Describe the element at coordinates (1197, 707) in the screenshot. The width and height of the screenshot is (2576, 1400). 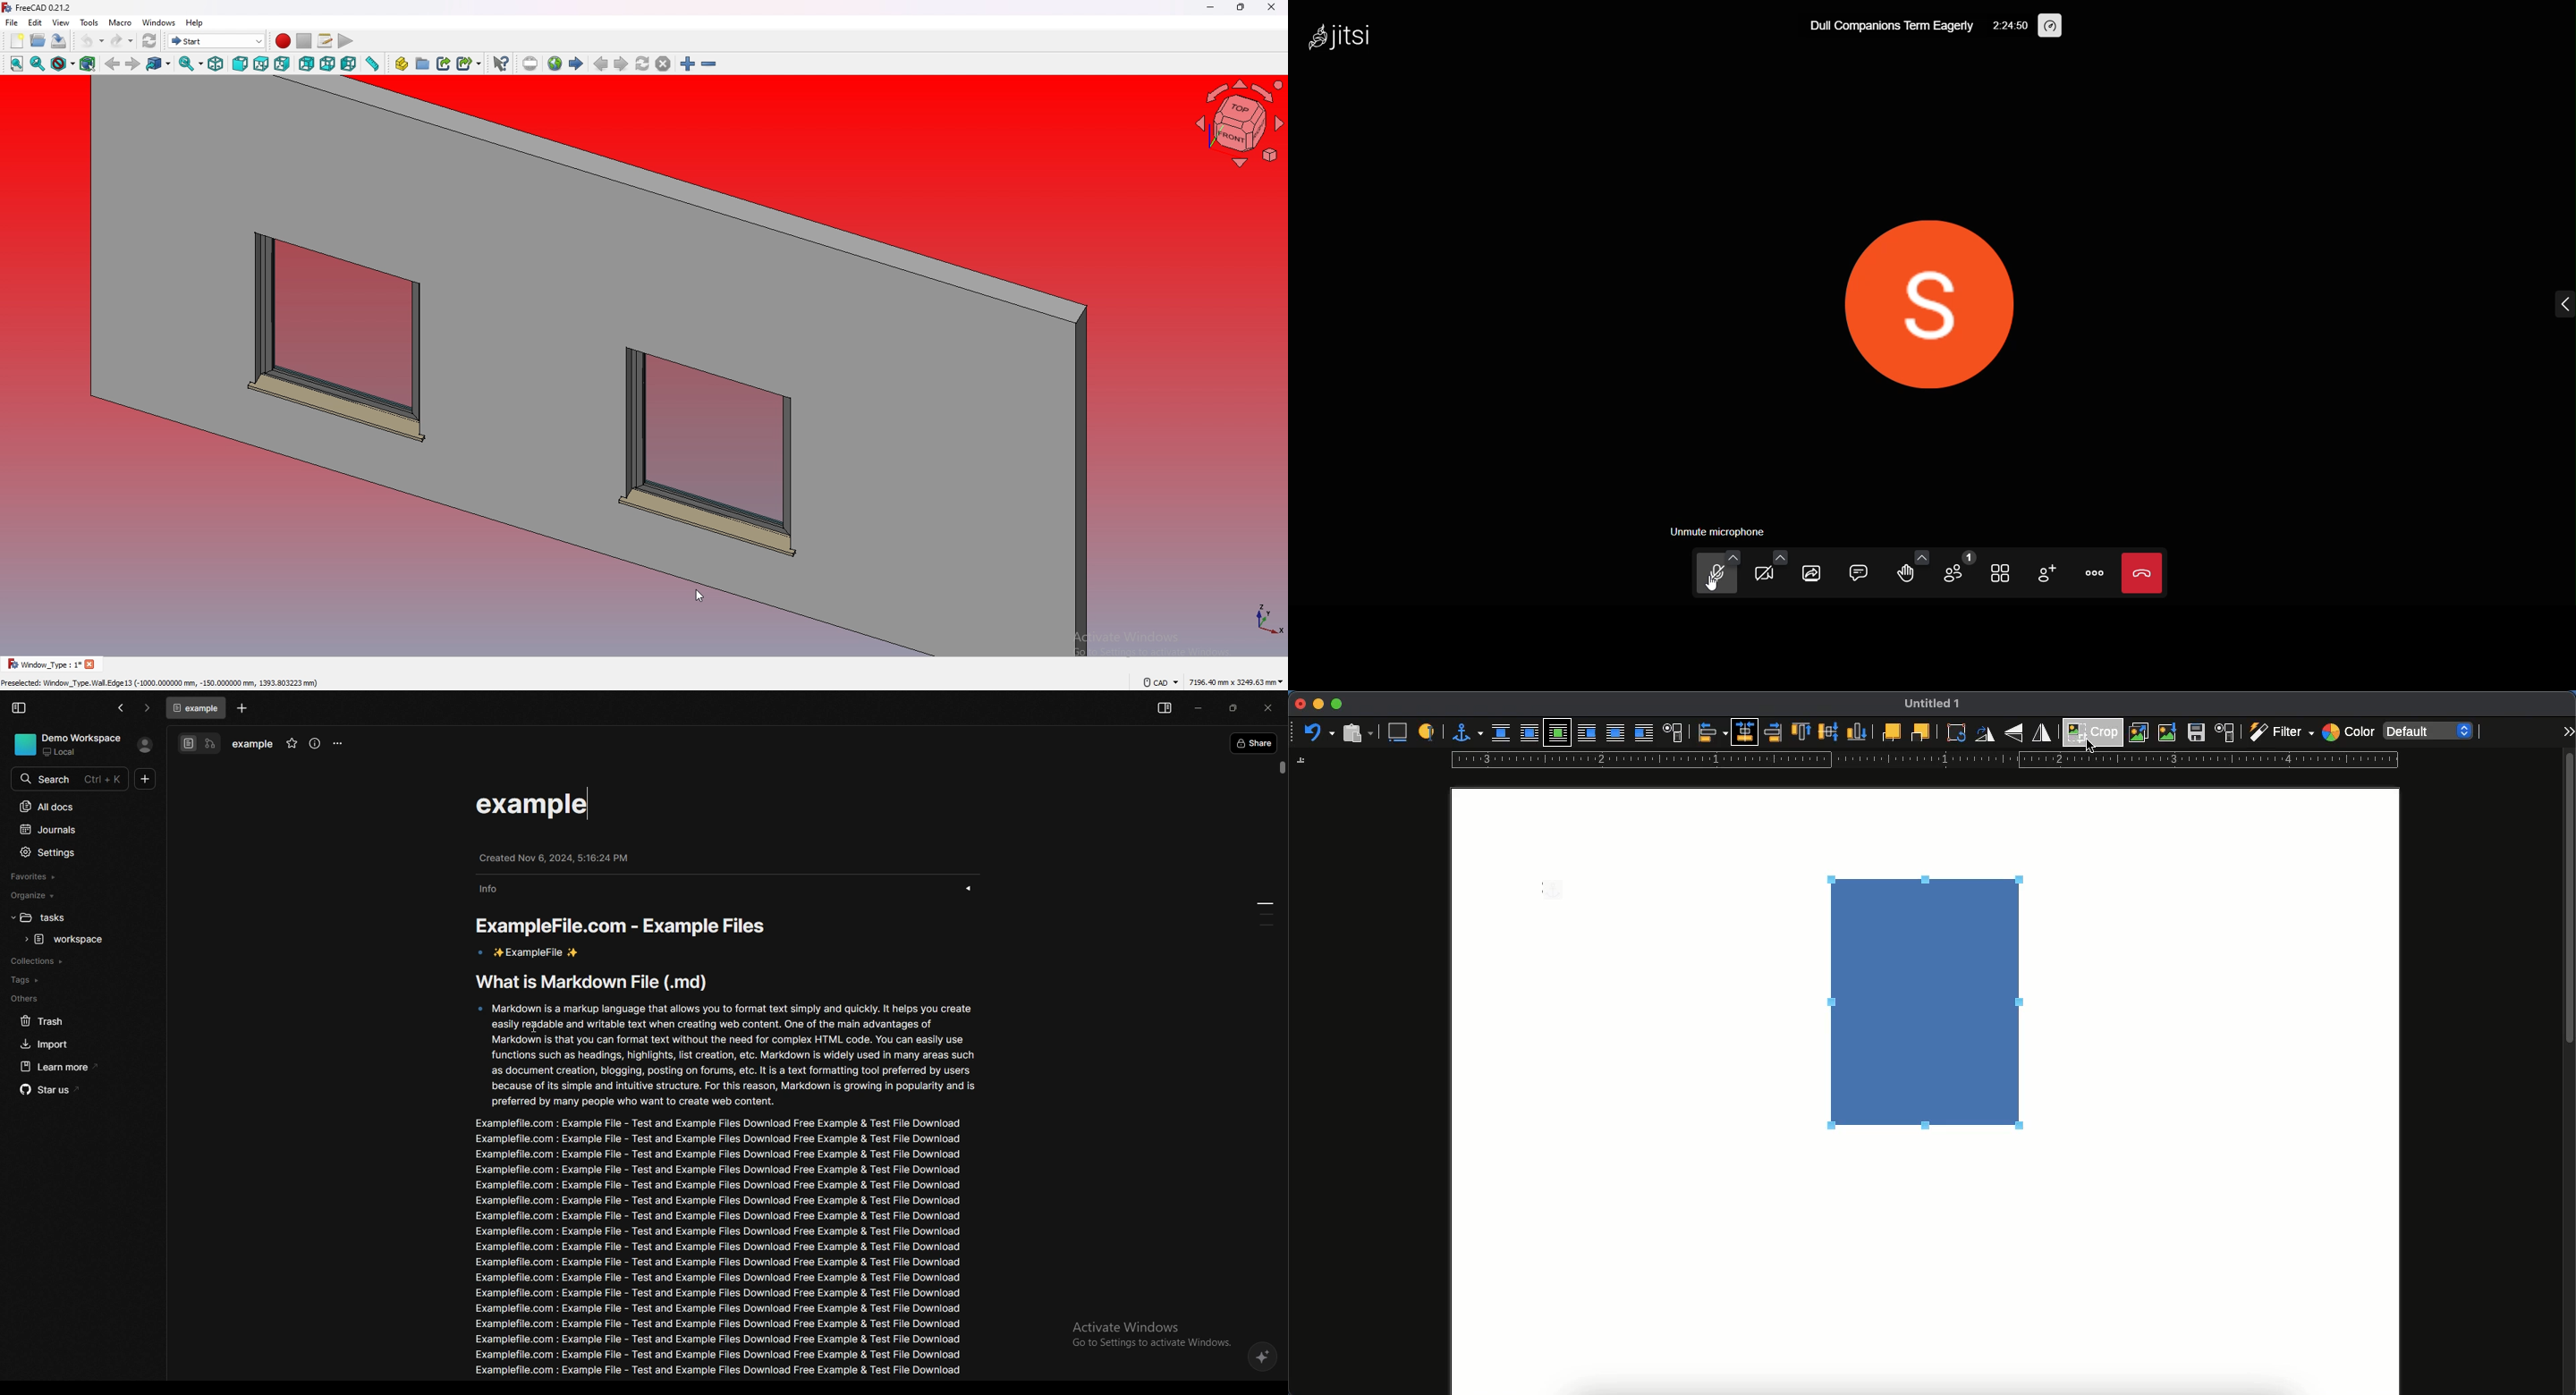
I see `minimize` at that location.